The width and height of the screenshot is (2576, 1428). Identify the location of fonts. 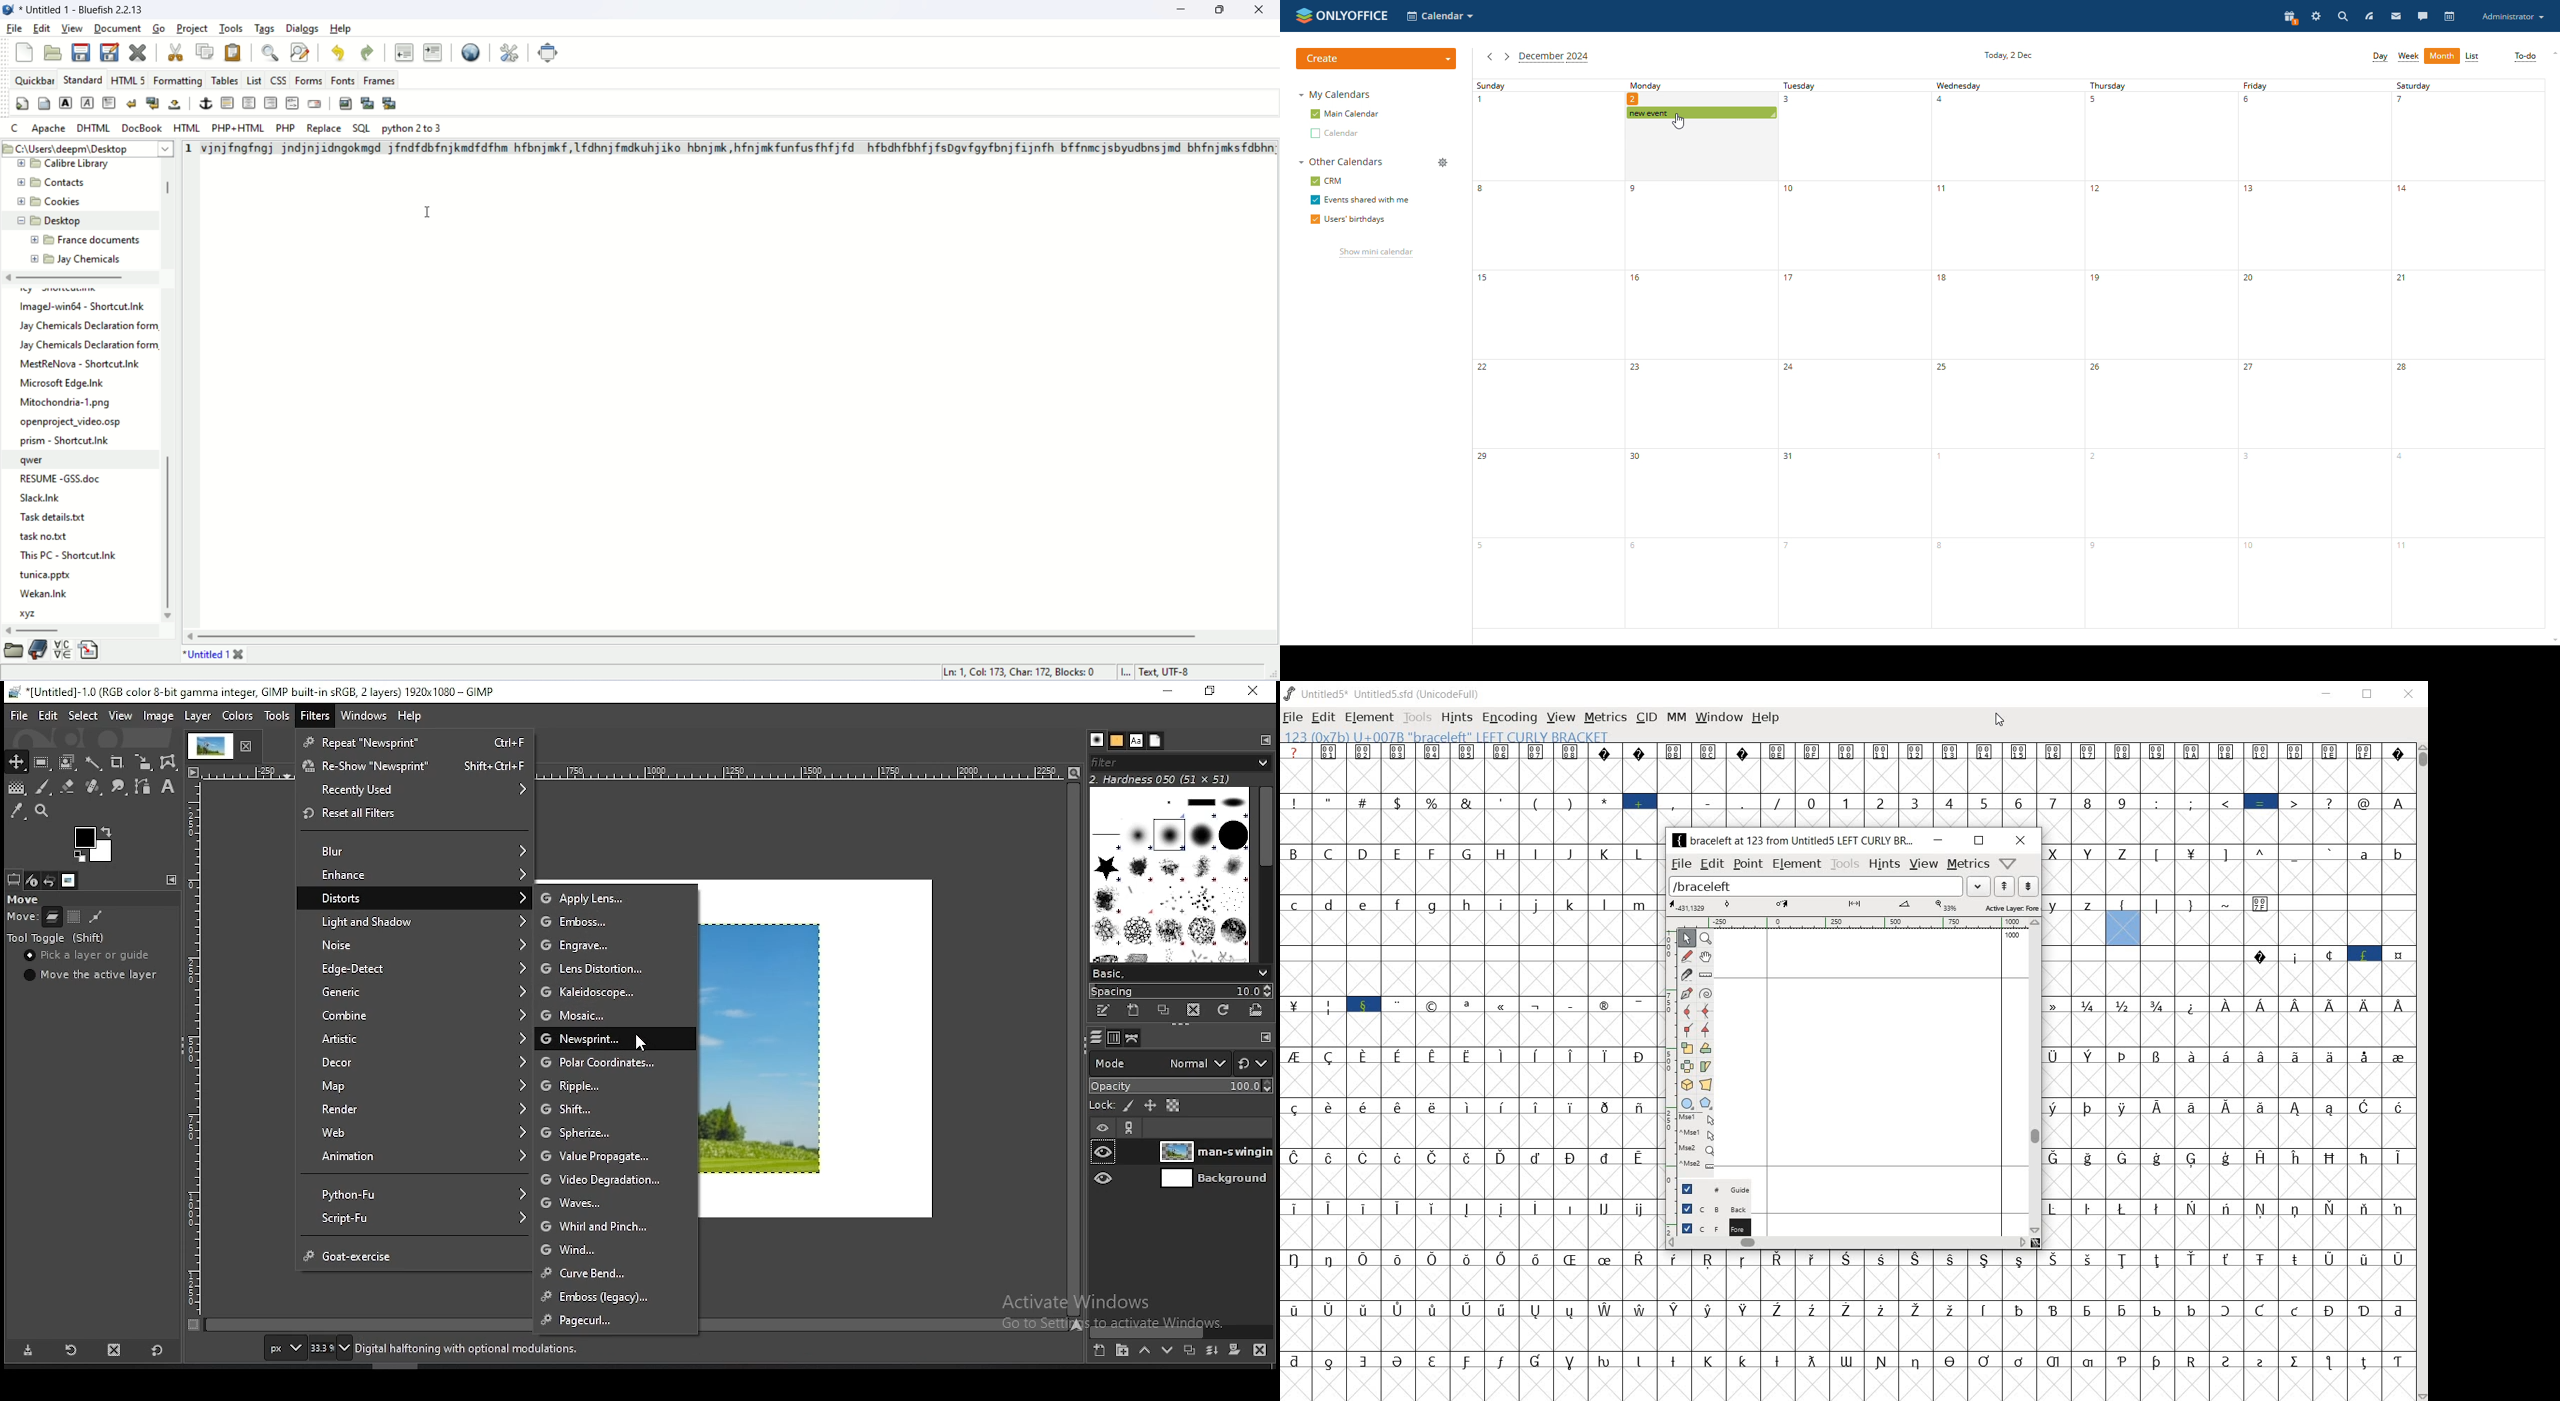
(1137, 741).